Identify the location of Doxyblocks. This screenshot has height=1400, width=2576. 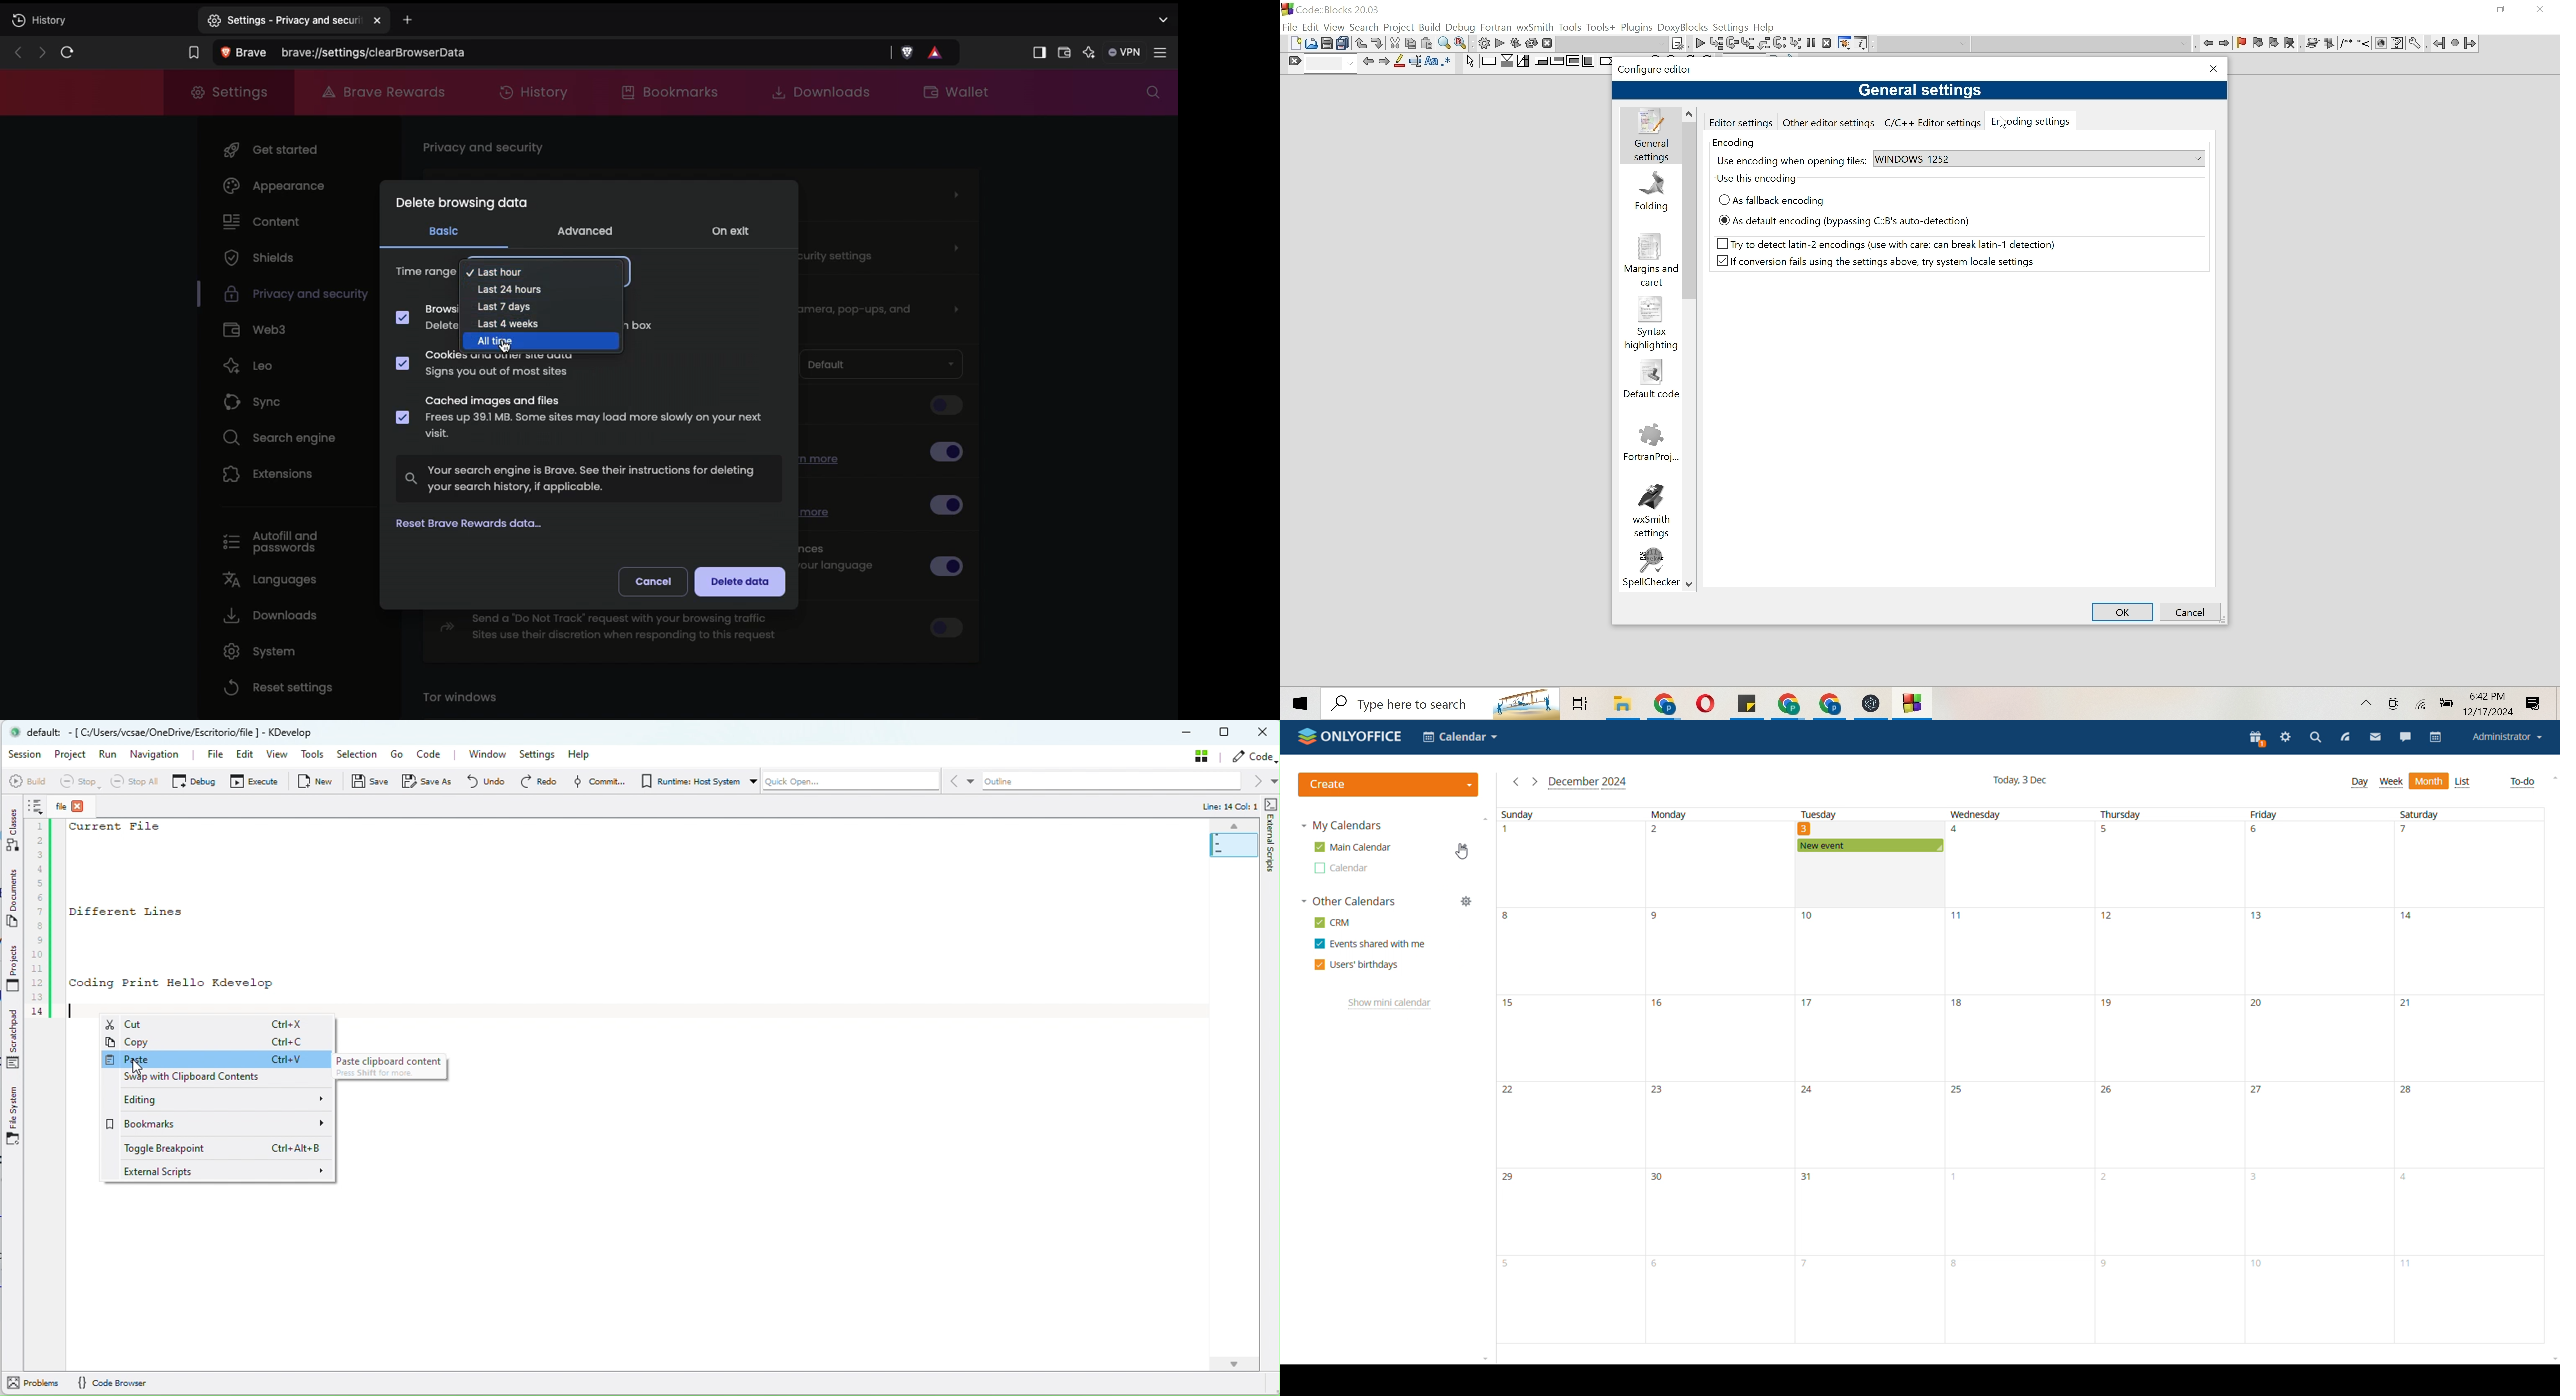
(1683, 28).